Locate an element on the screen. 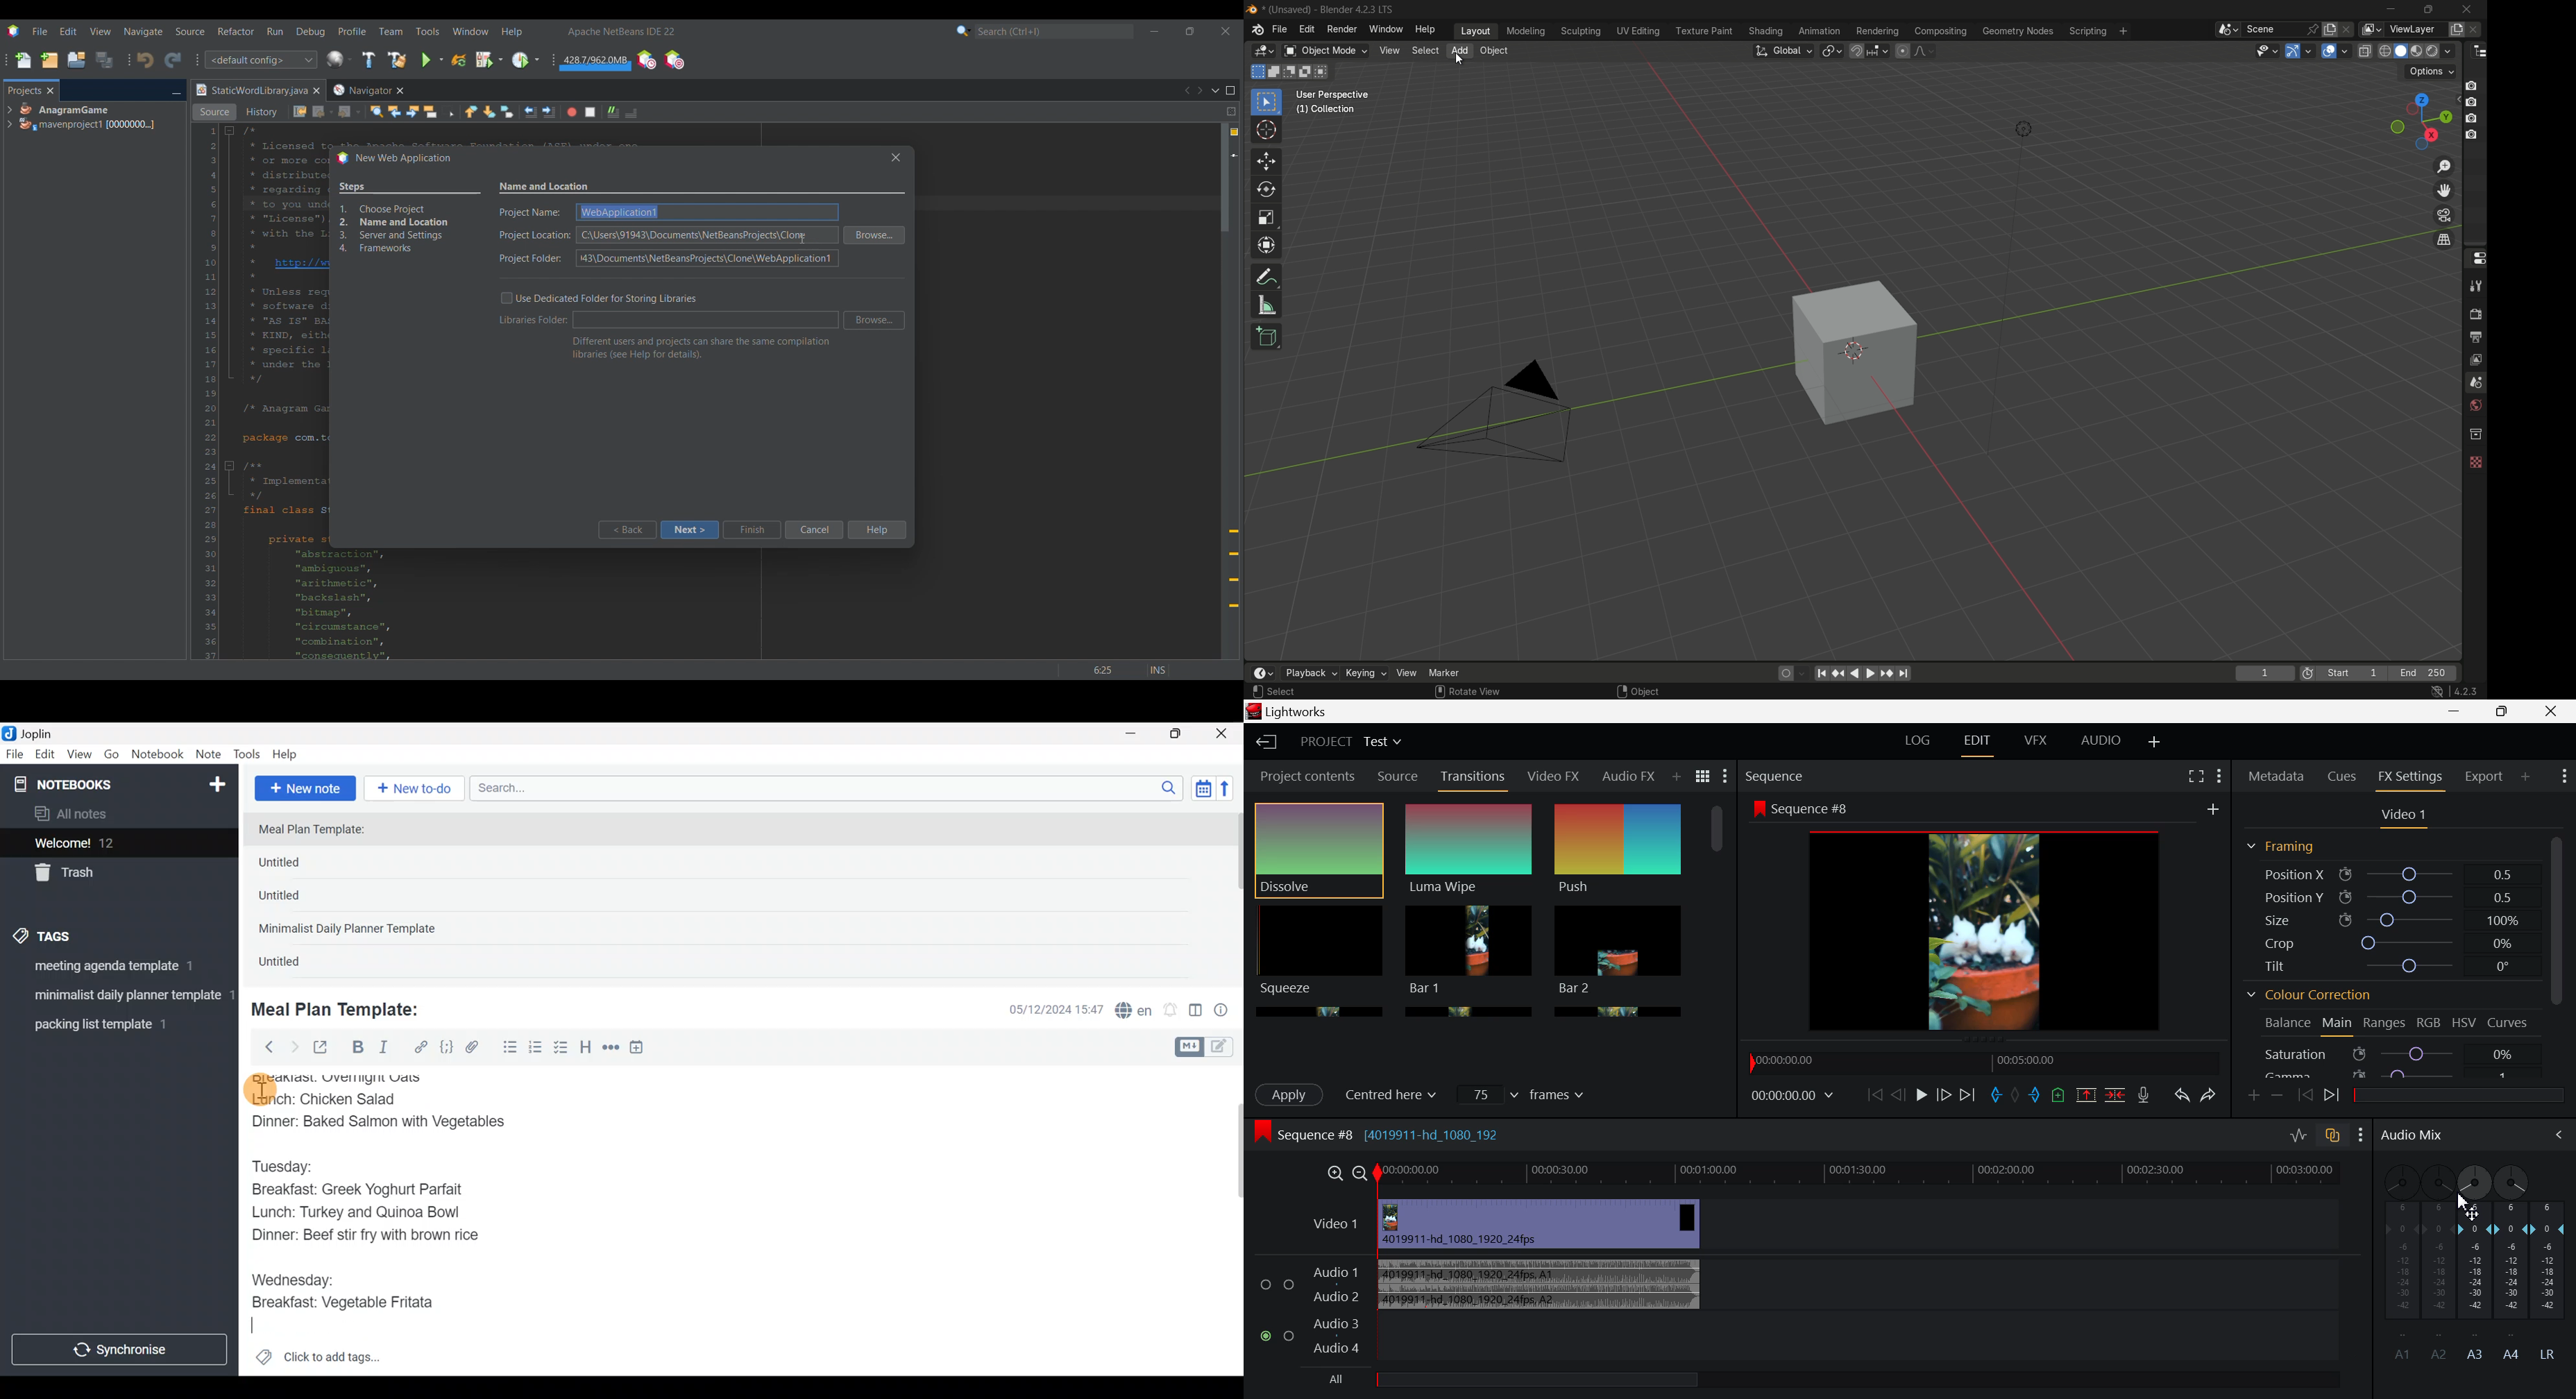 The width and height of the screenshot is (2576, 1400). Timeline Track is located at coordinates (1872, 1173).